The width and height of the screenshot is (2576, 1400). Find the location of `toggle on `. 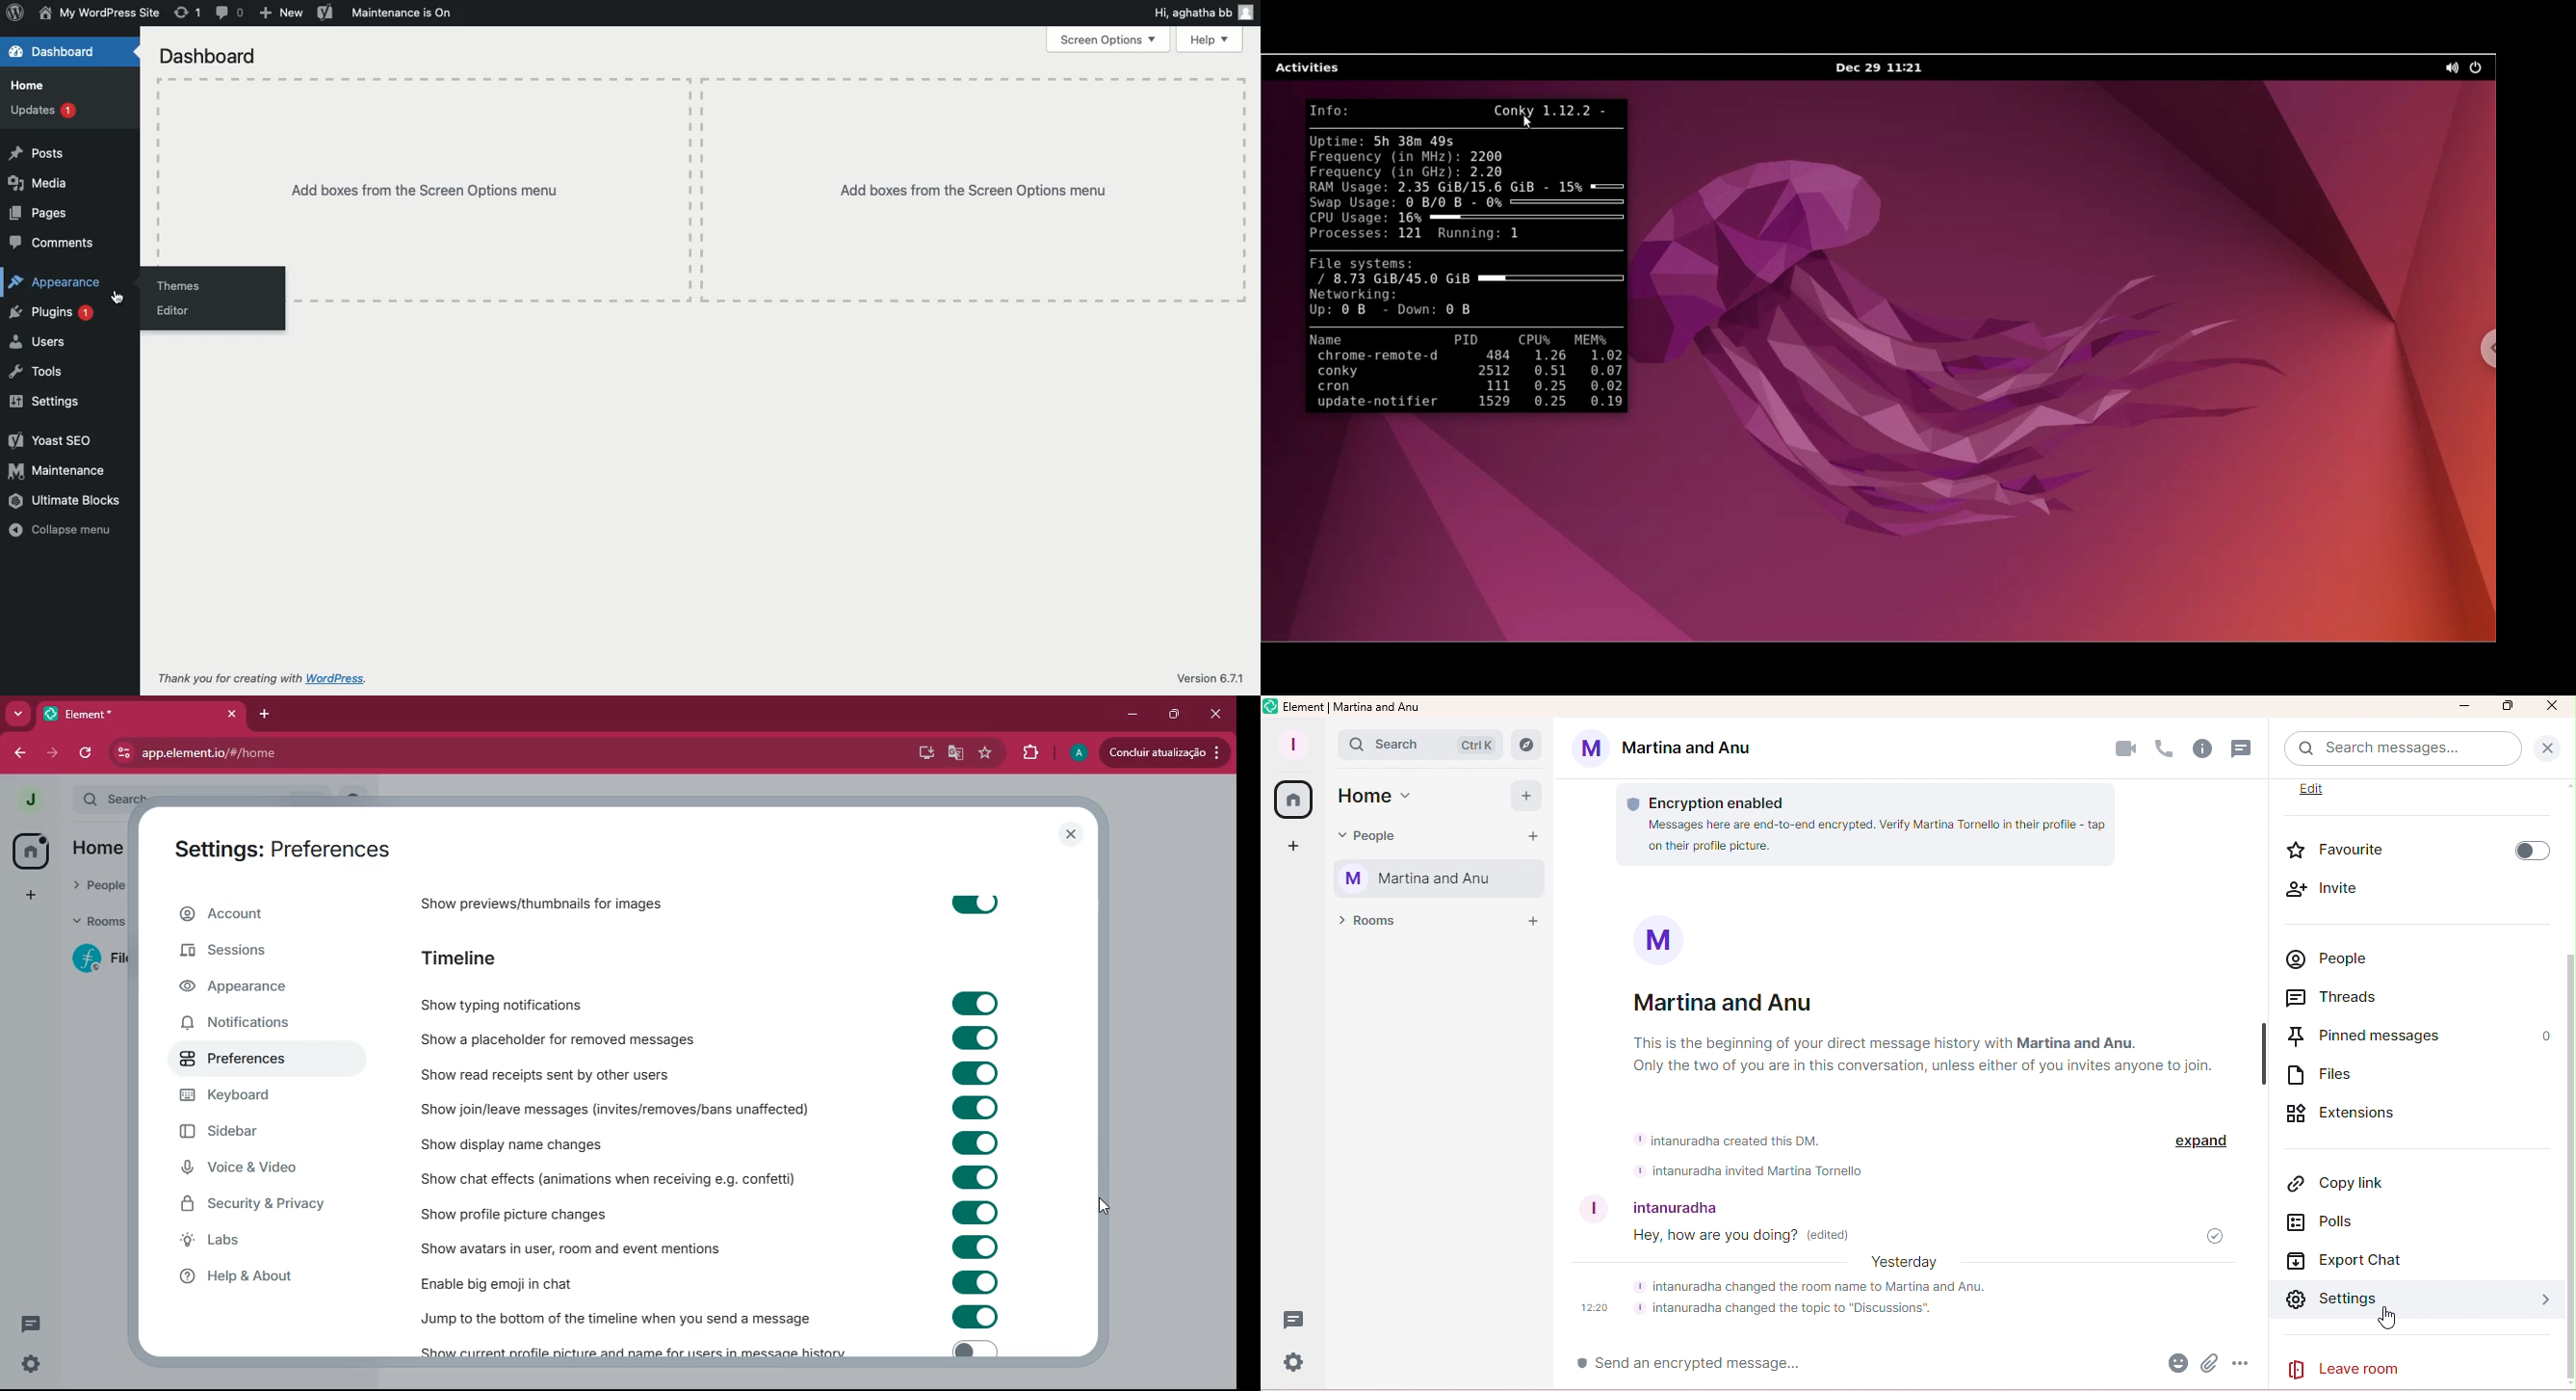

toggle on  is located at coordinates (975, 1178).